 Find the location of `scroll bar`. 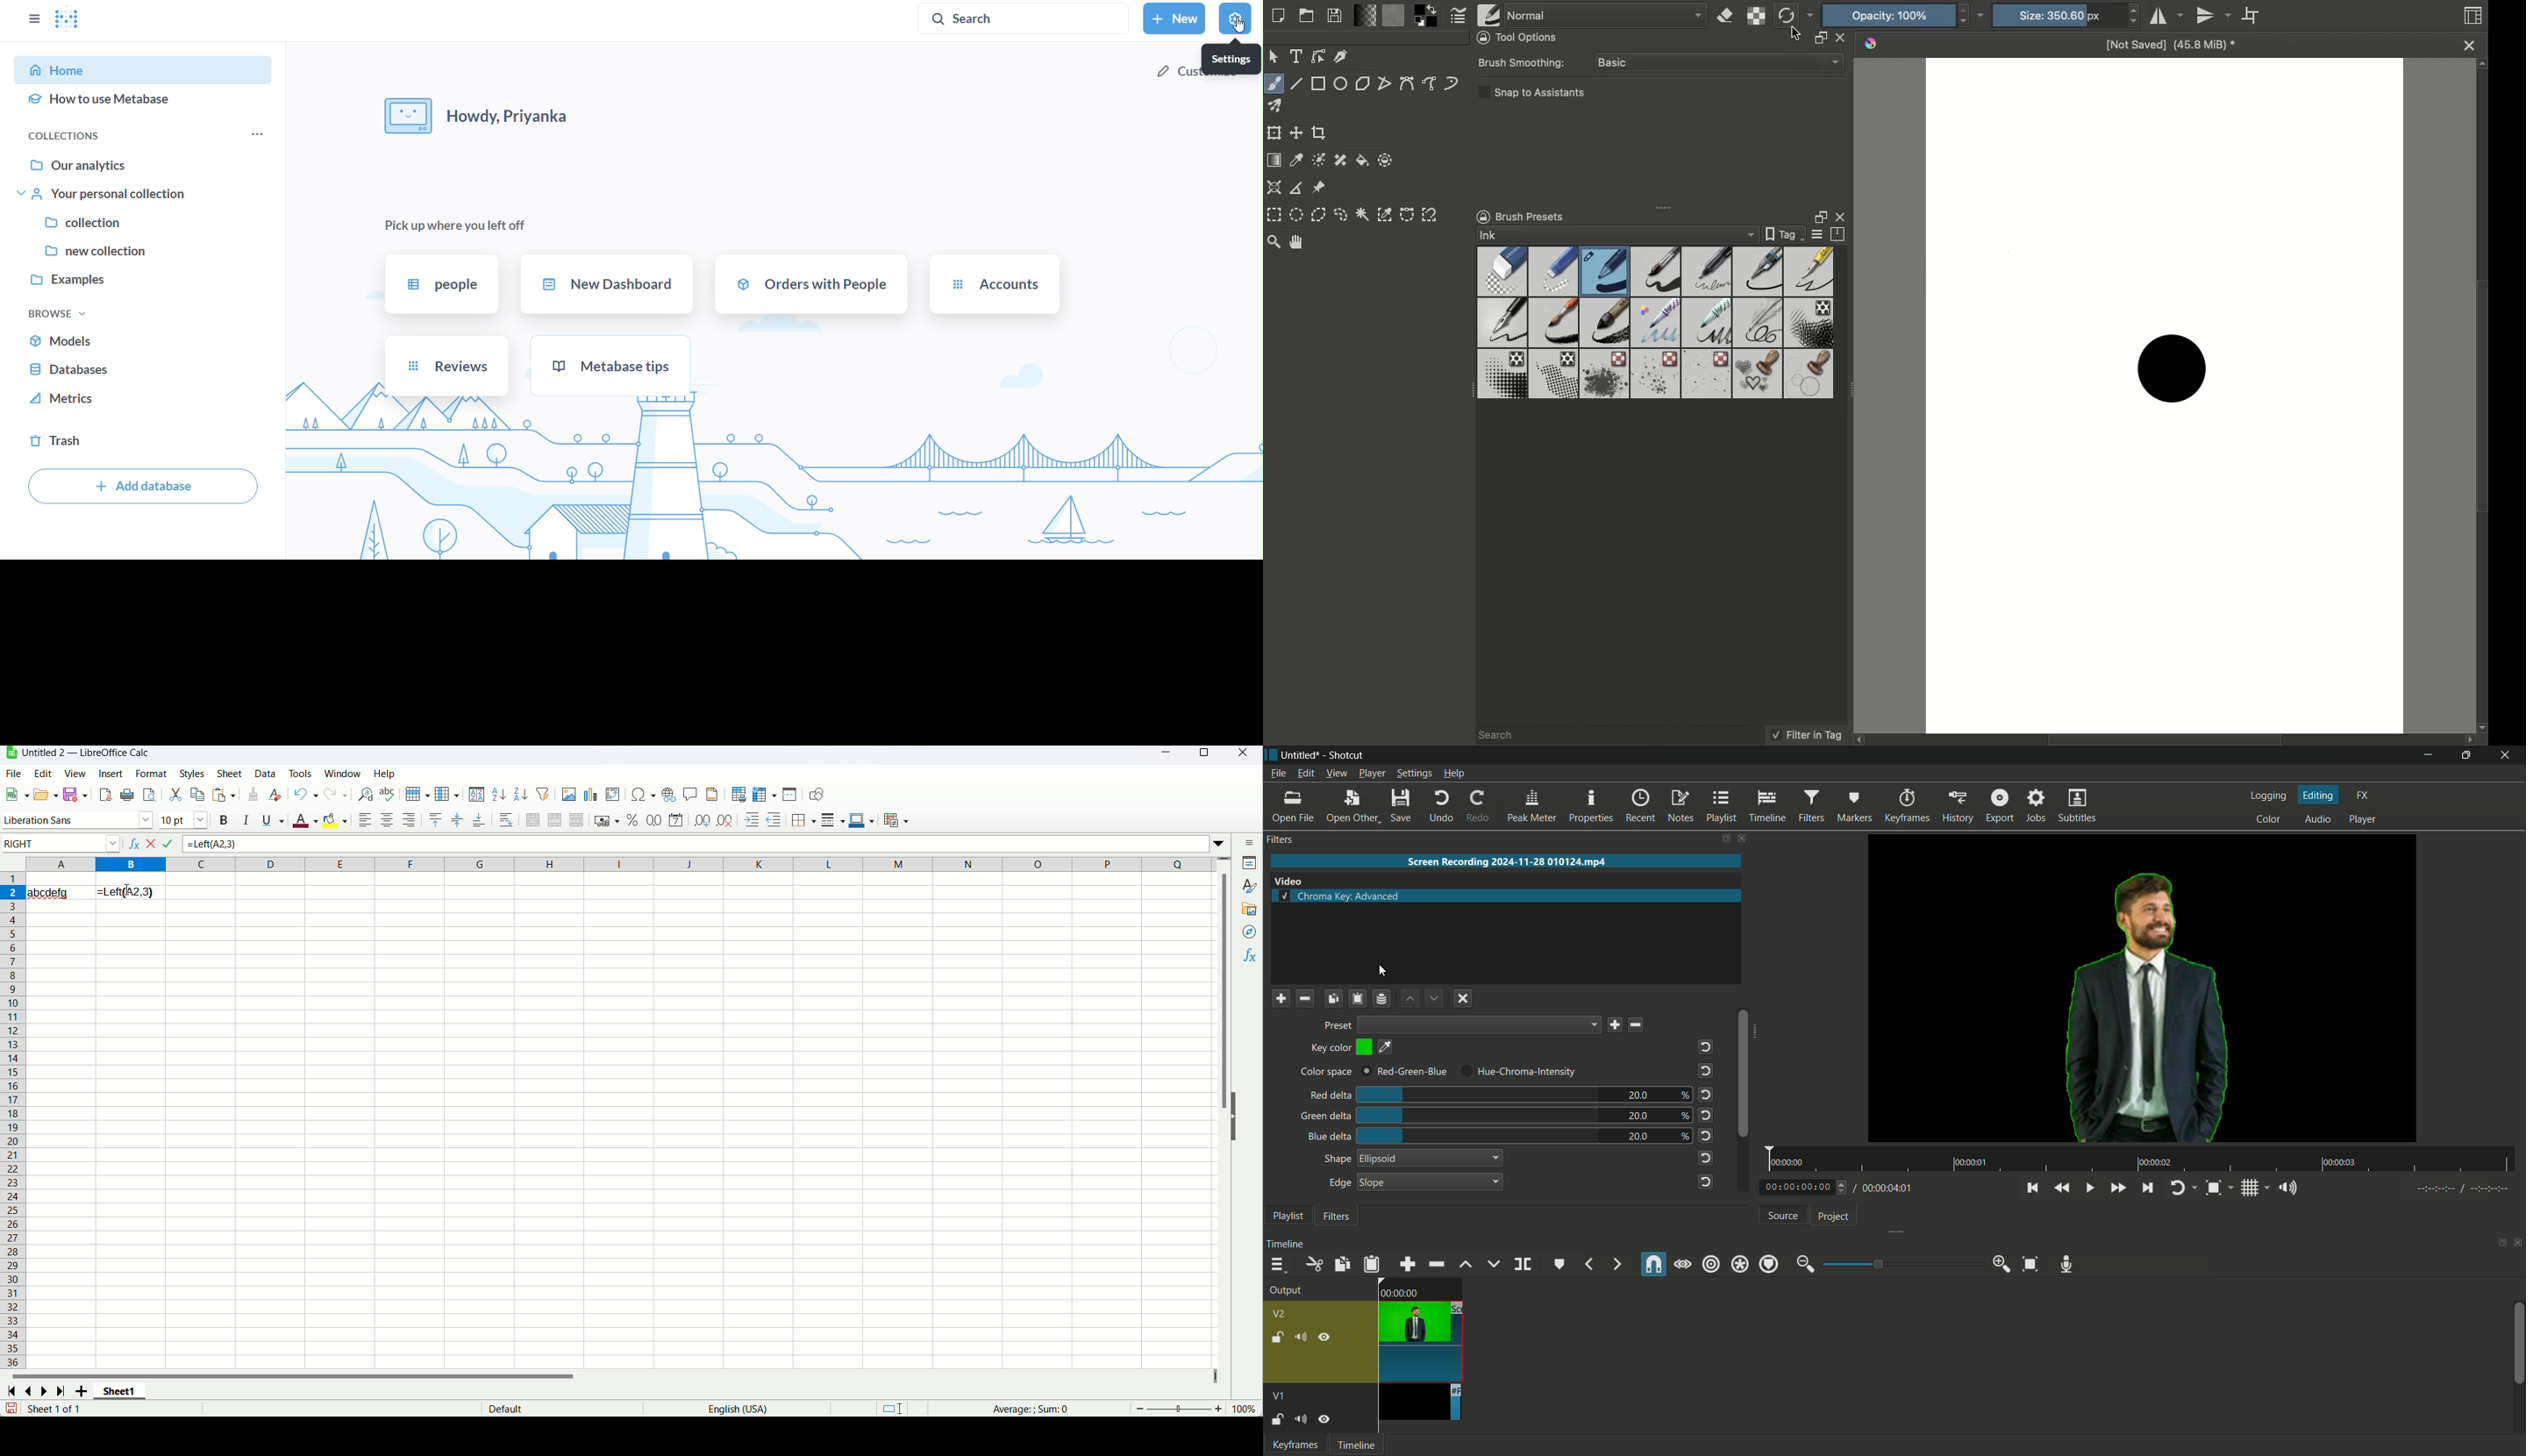

scroll bar is located at coordinates (2518, 1343).